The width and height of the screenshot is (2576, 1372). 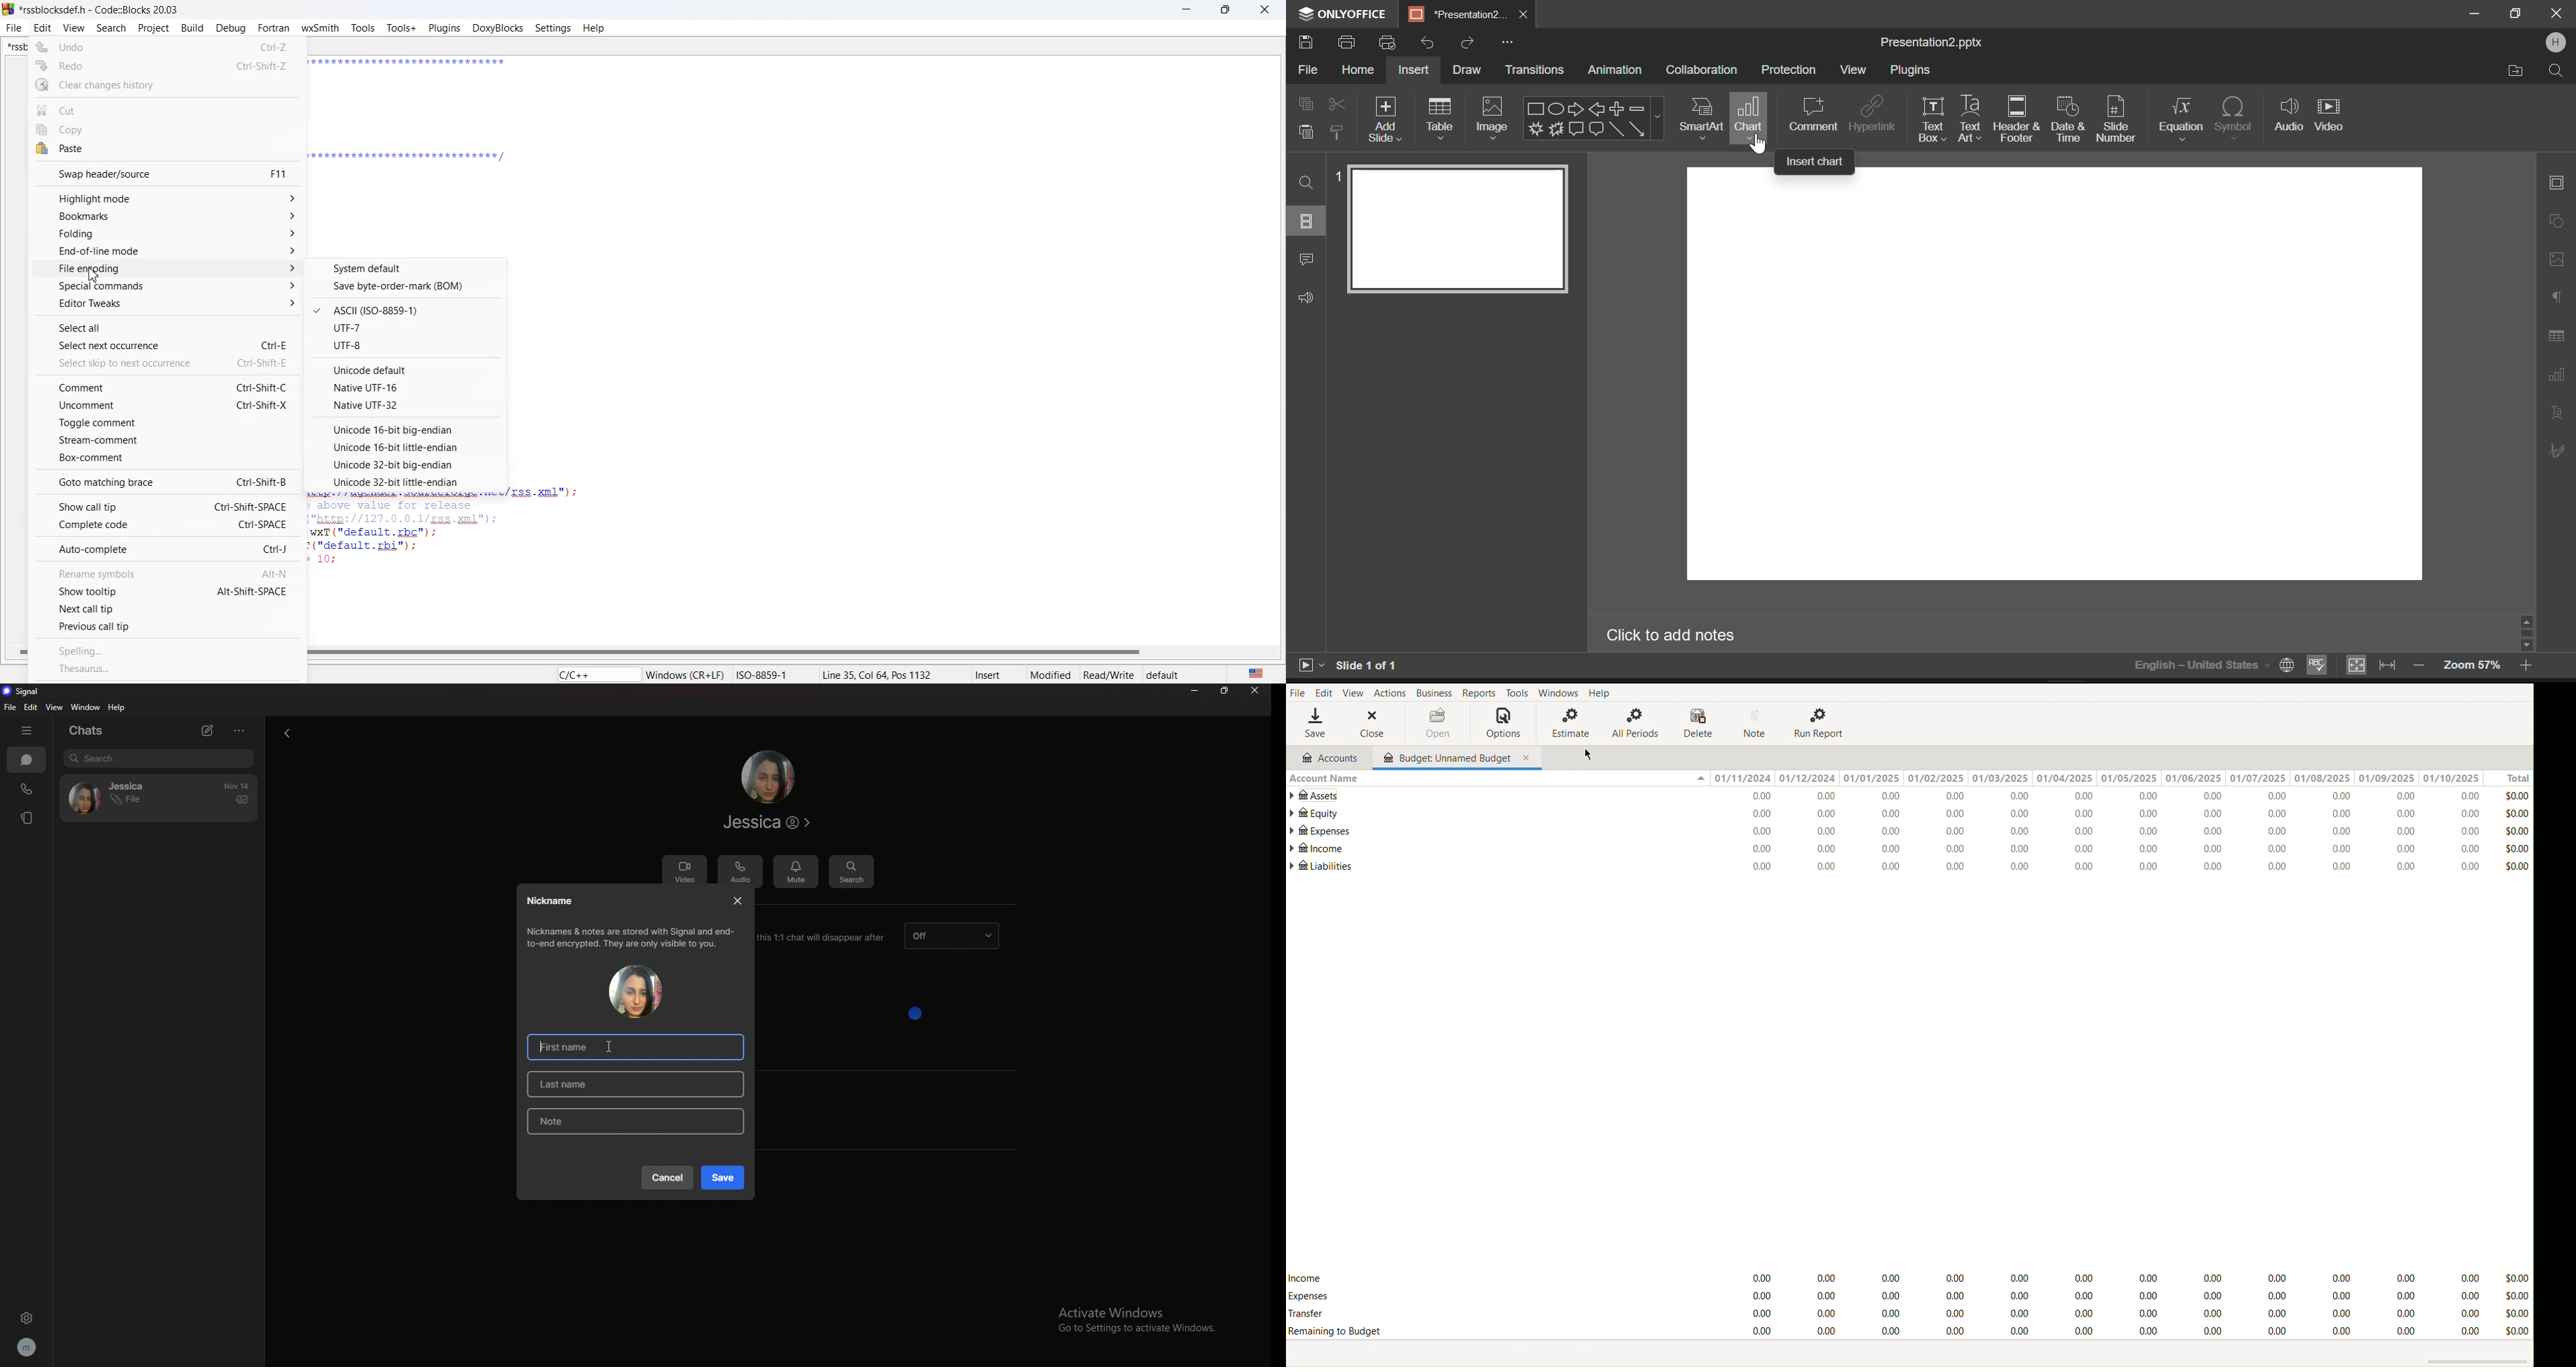 I want to click on calls, so click(x=28, y=787).